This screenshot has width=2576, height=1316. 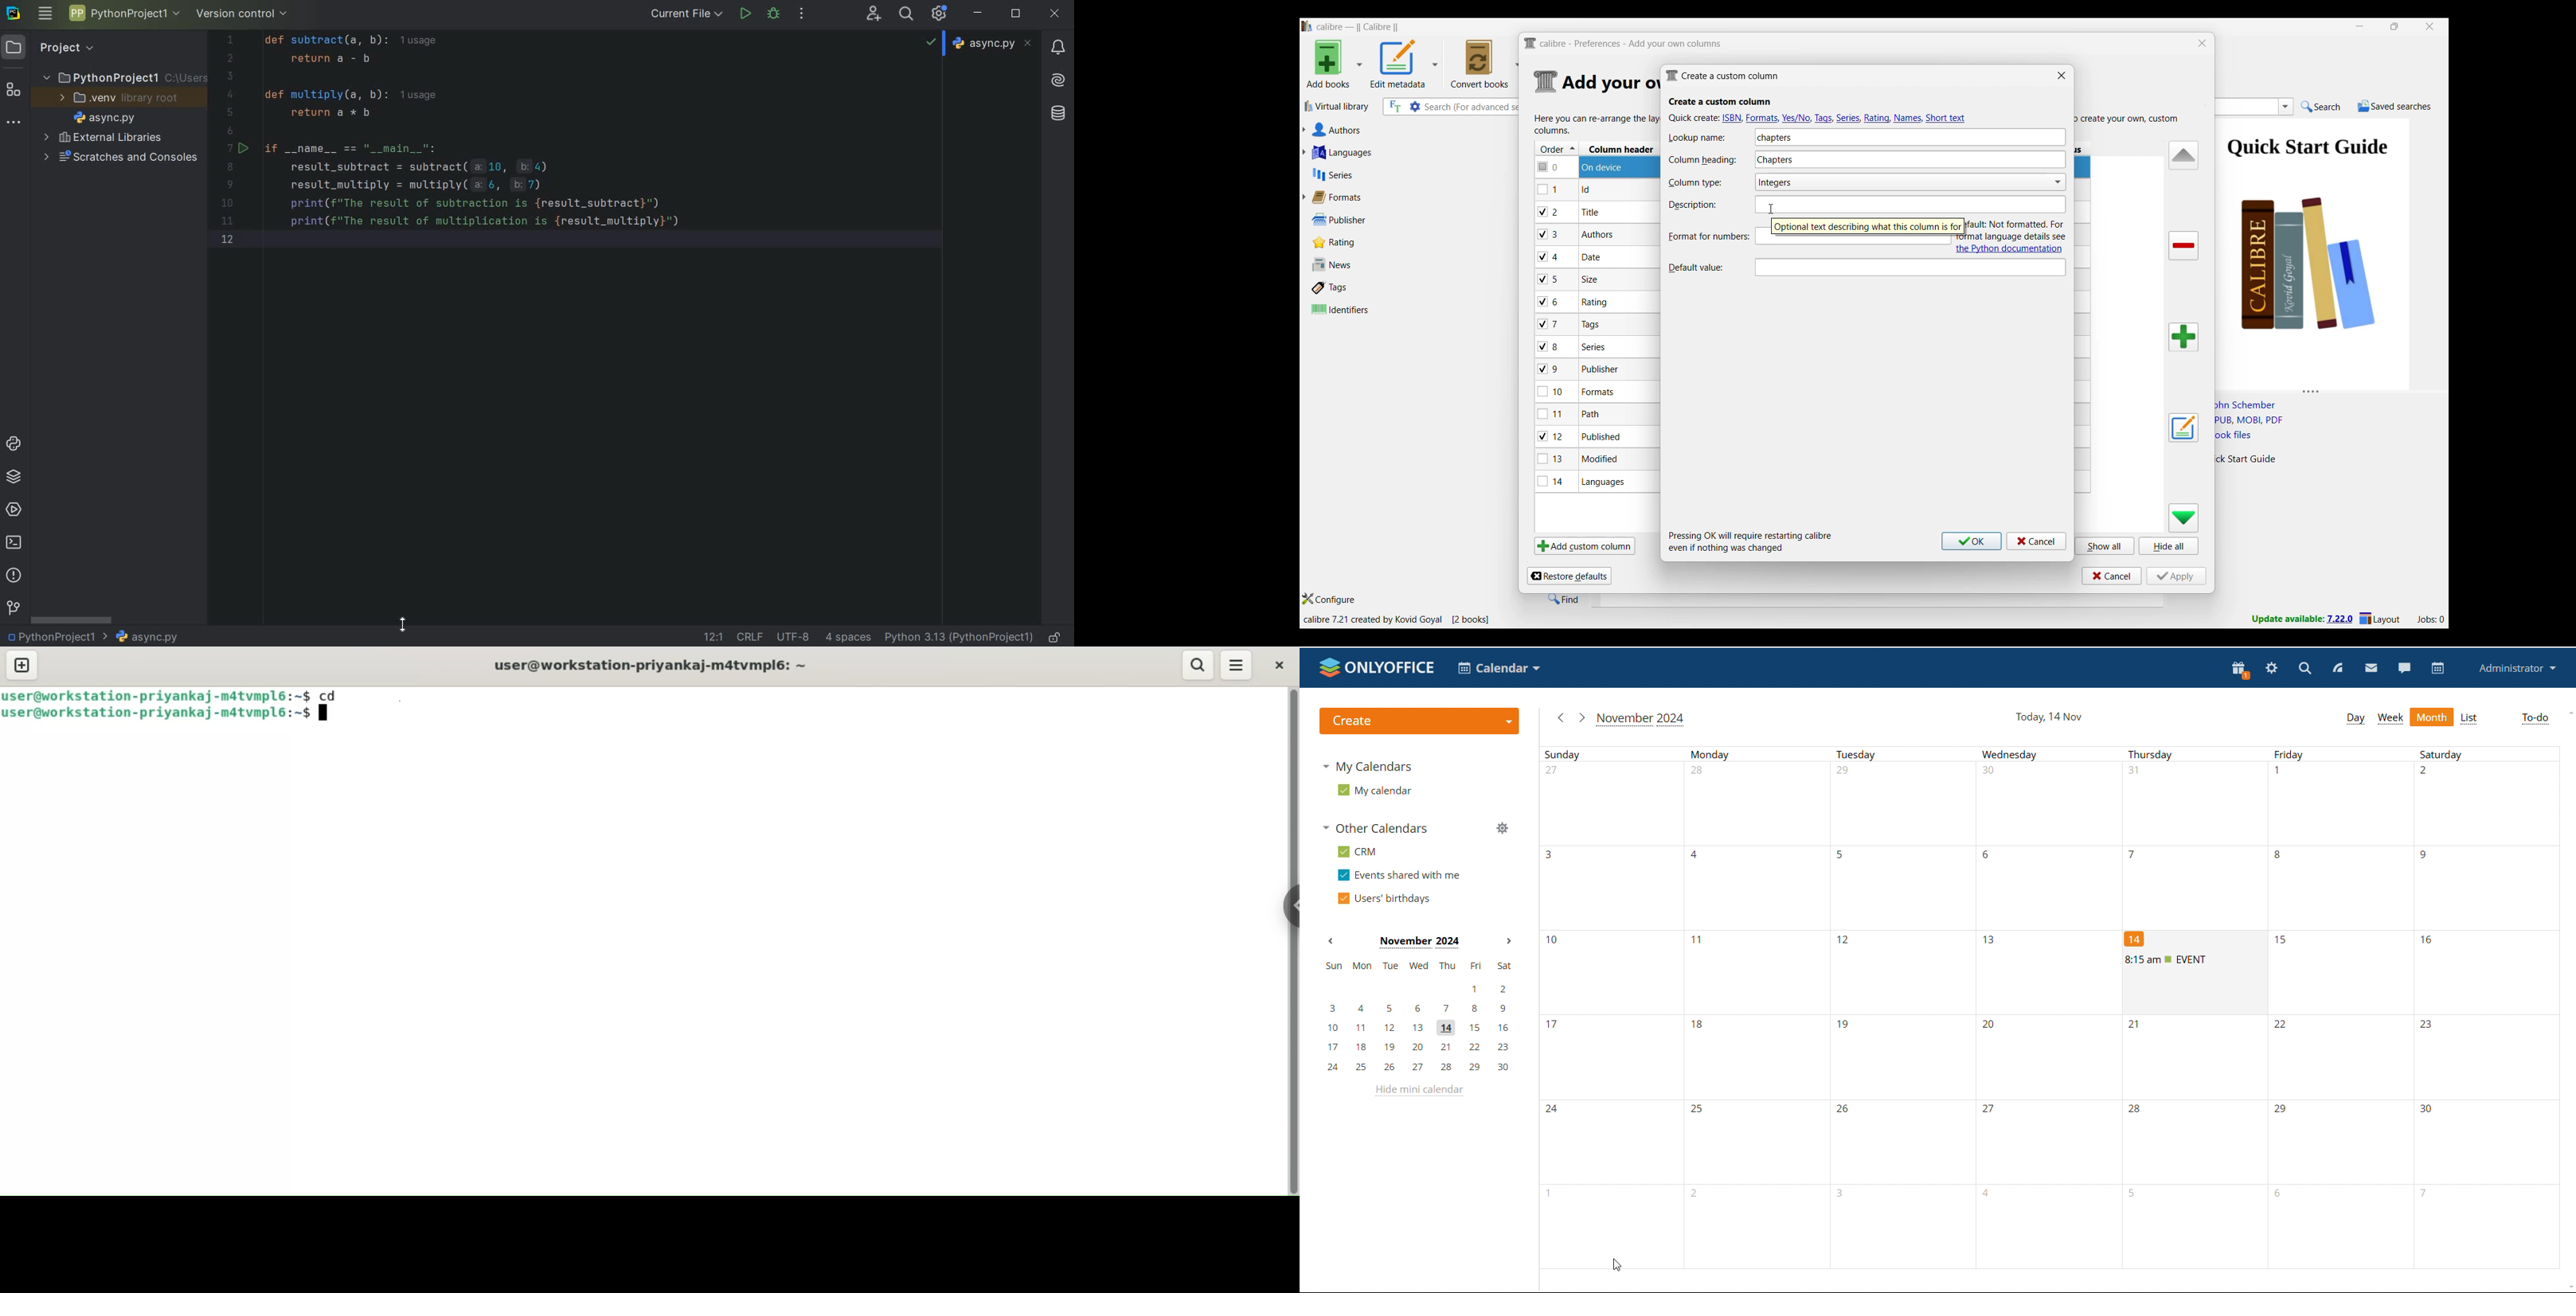 I want to click on Show interface in a smaller tab, so click(x=2396, y=26).